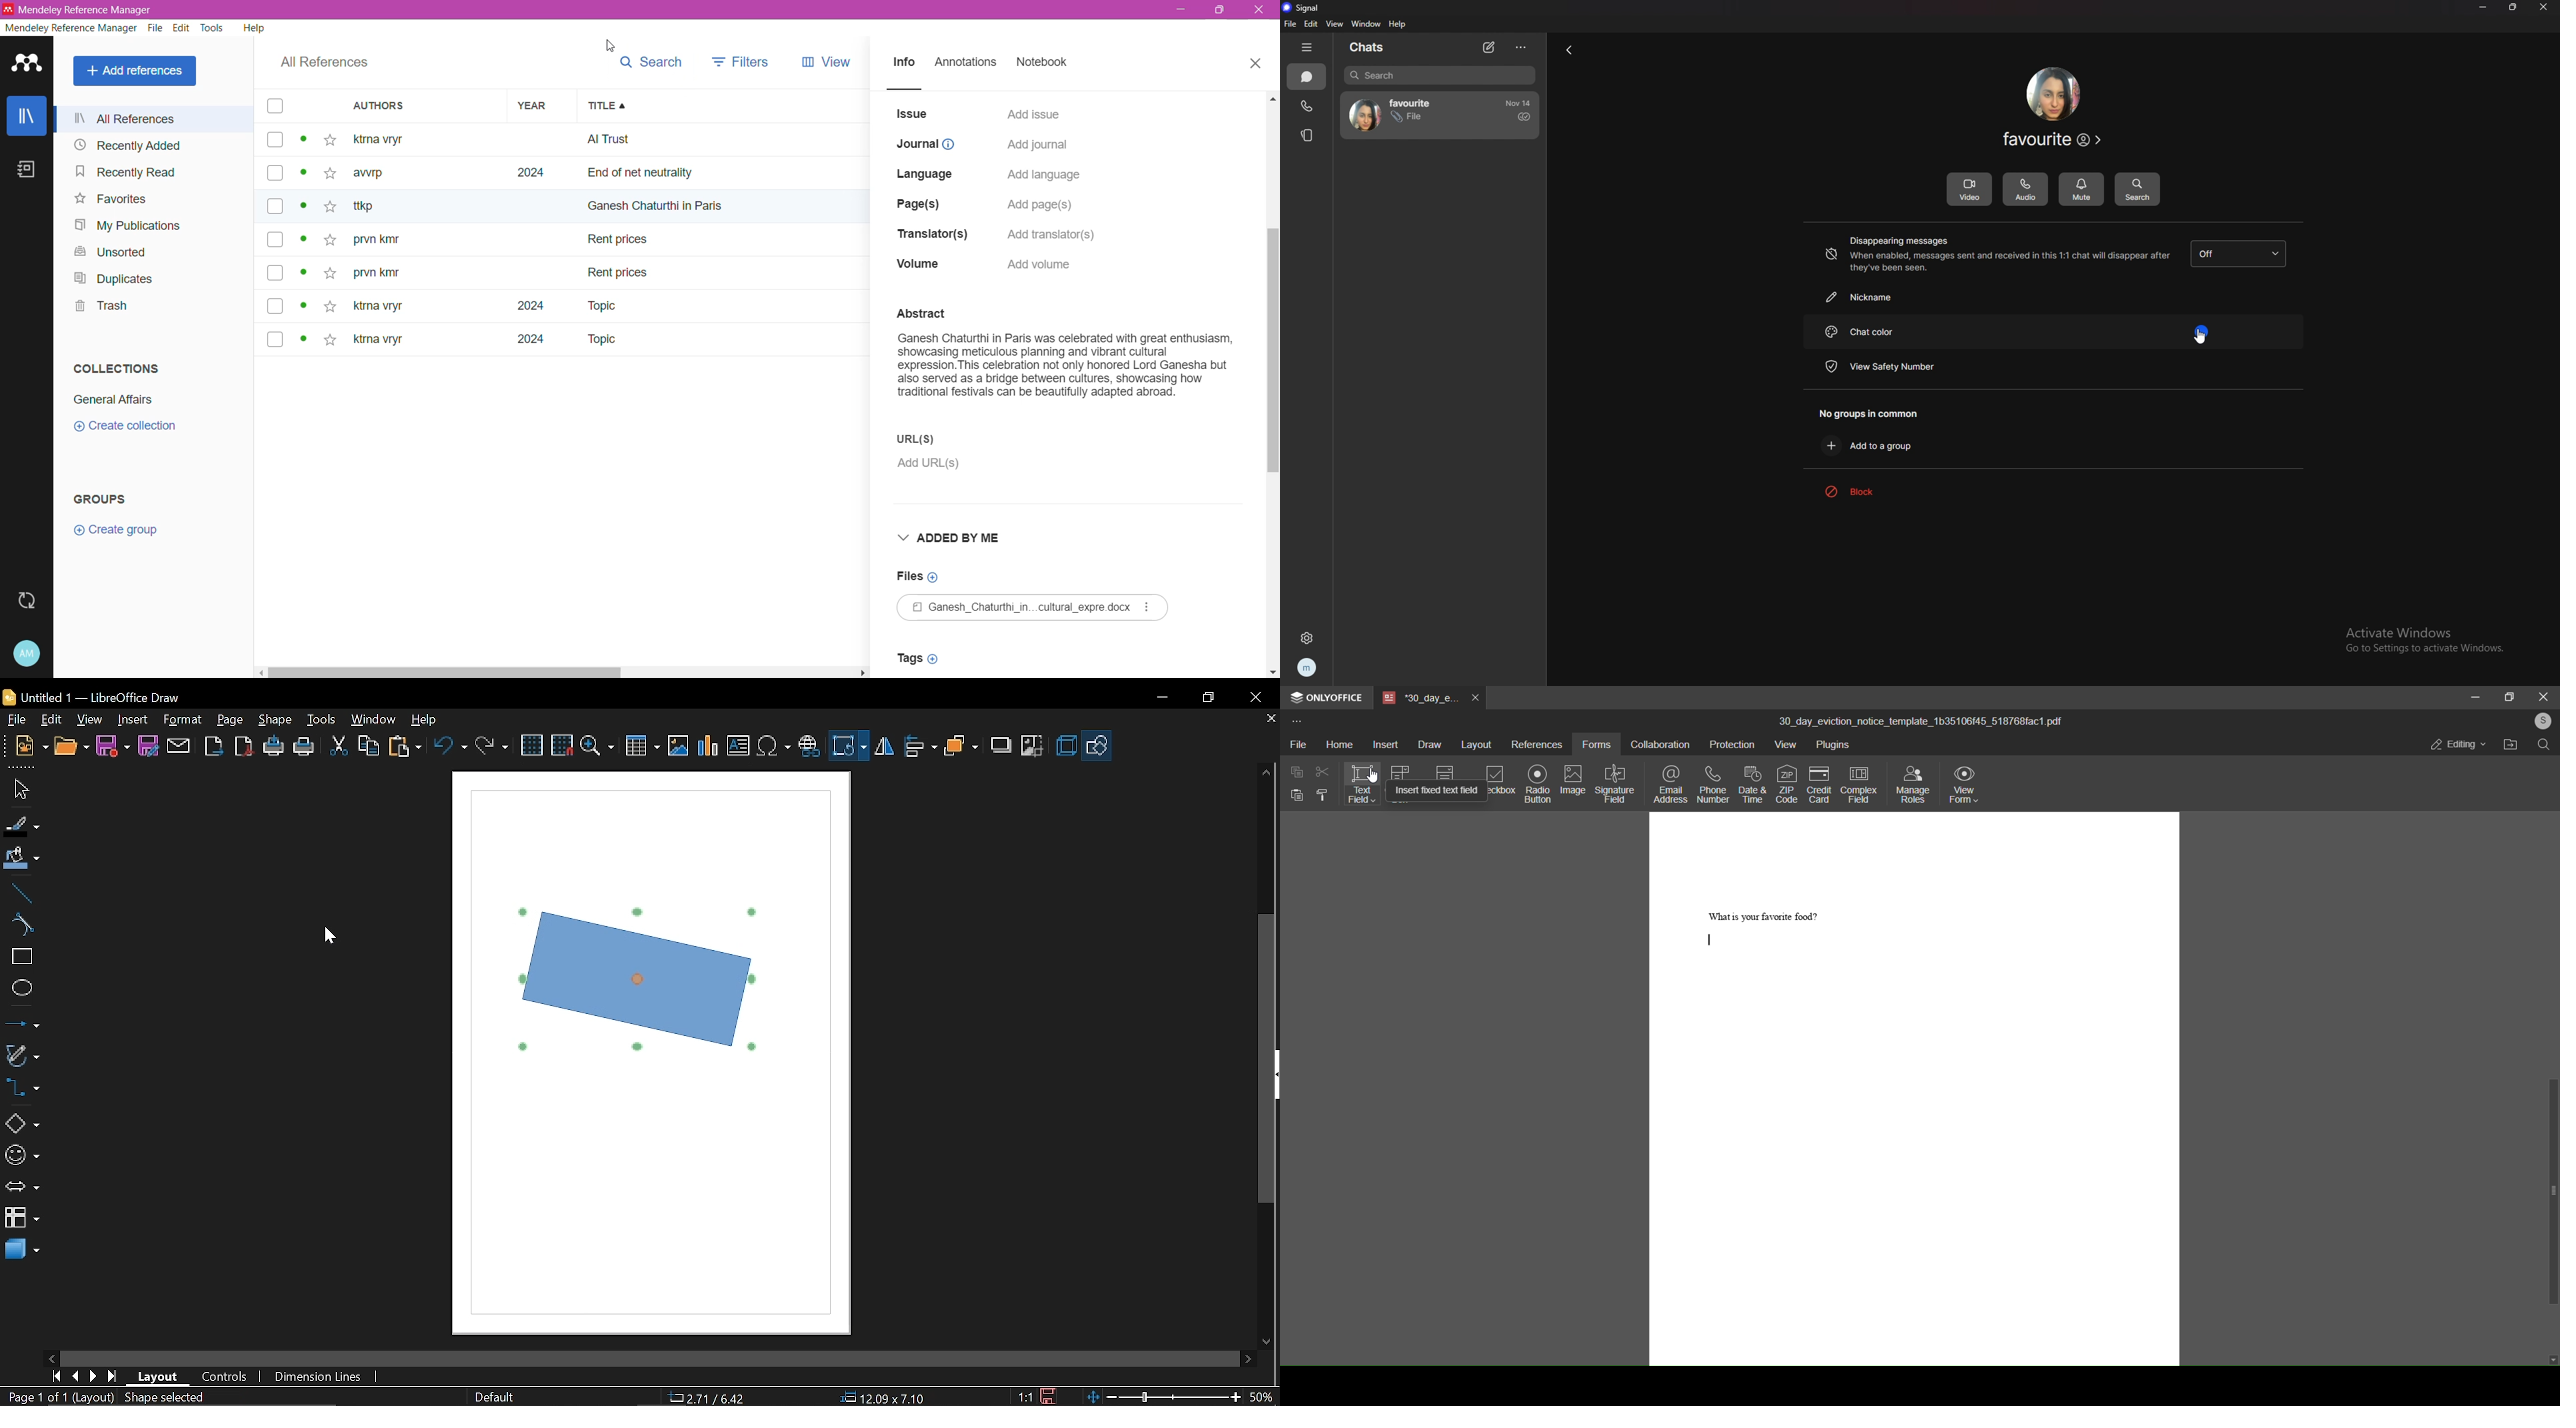 The height and width of the screenshot is (1428, 2576). Describe the element at coordinates (998, 746) in the screenshot. I see `Shadow` at that location.